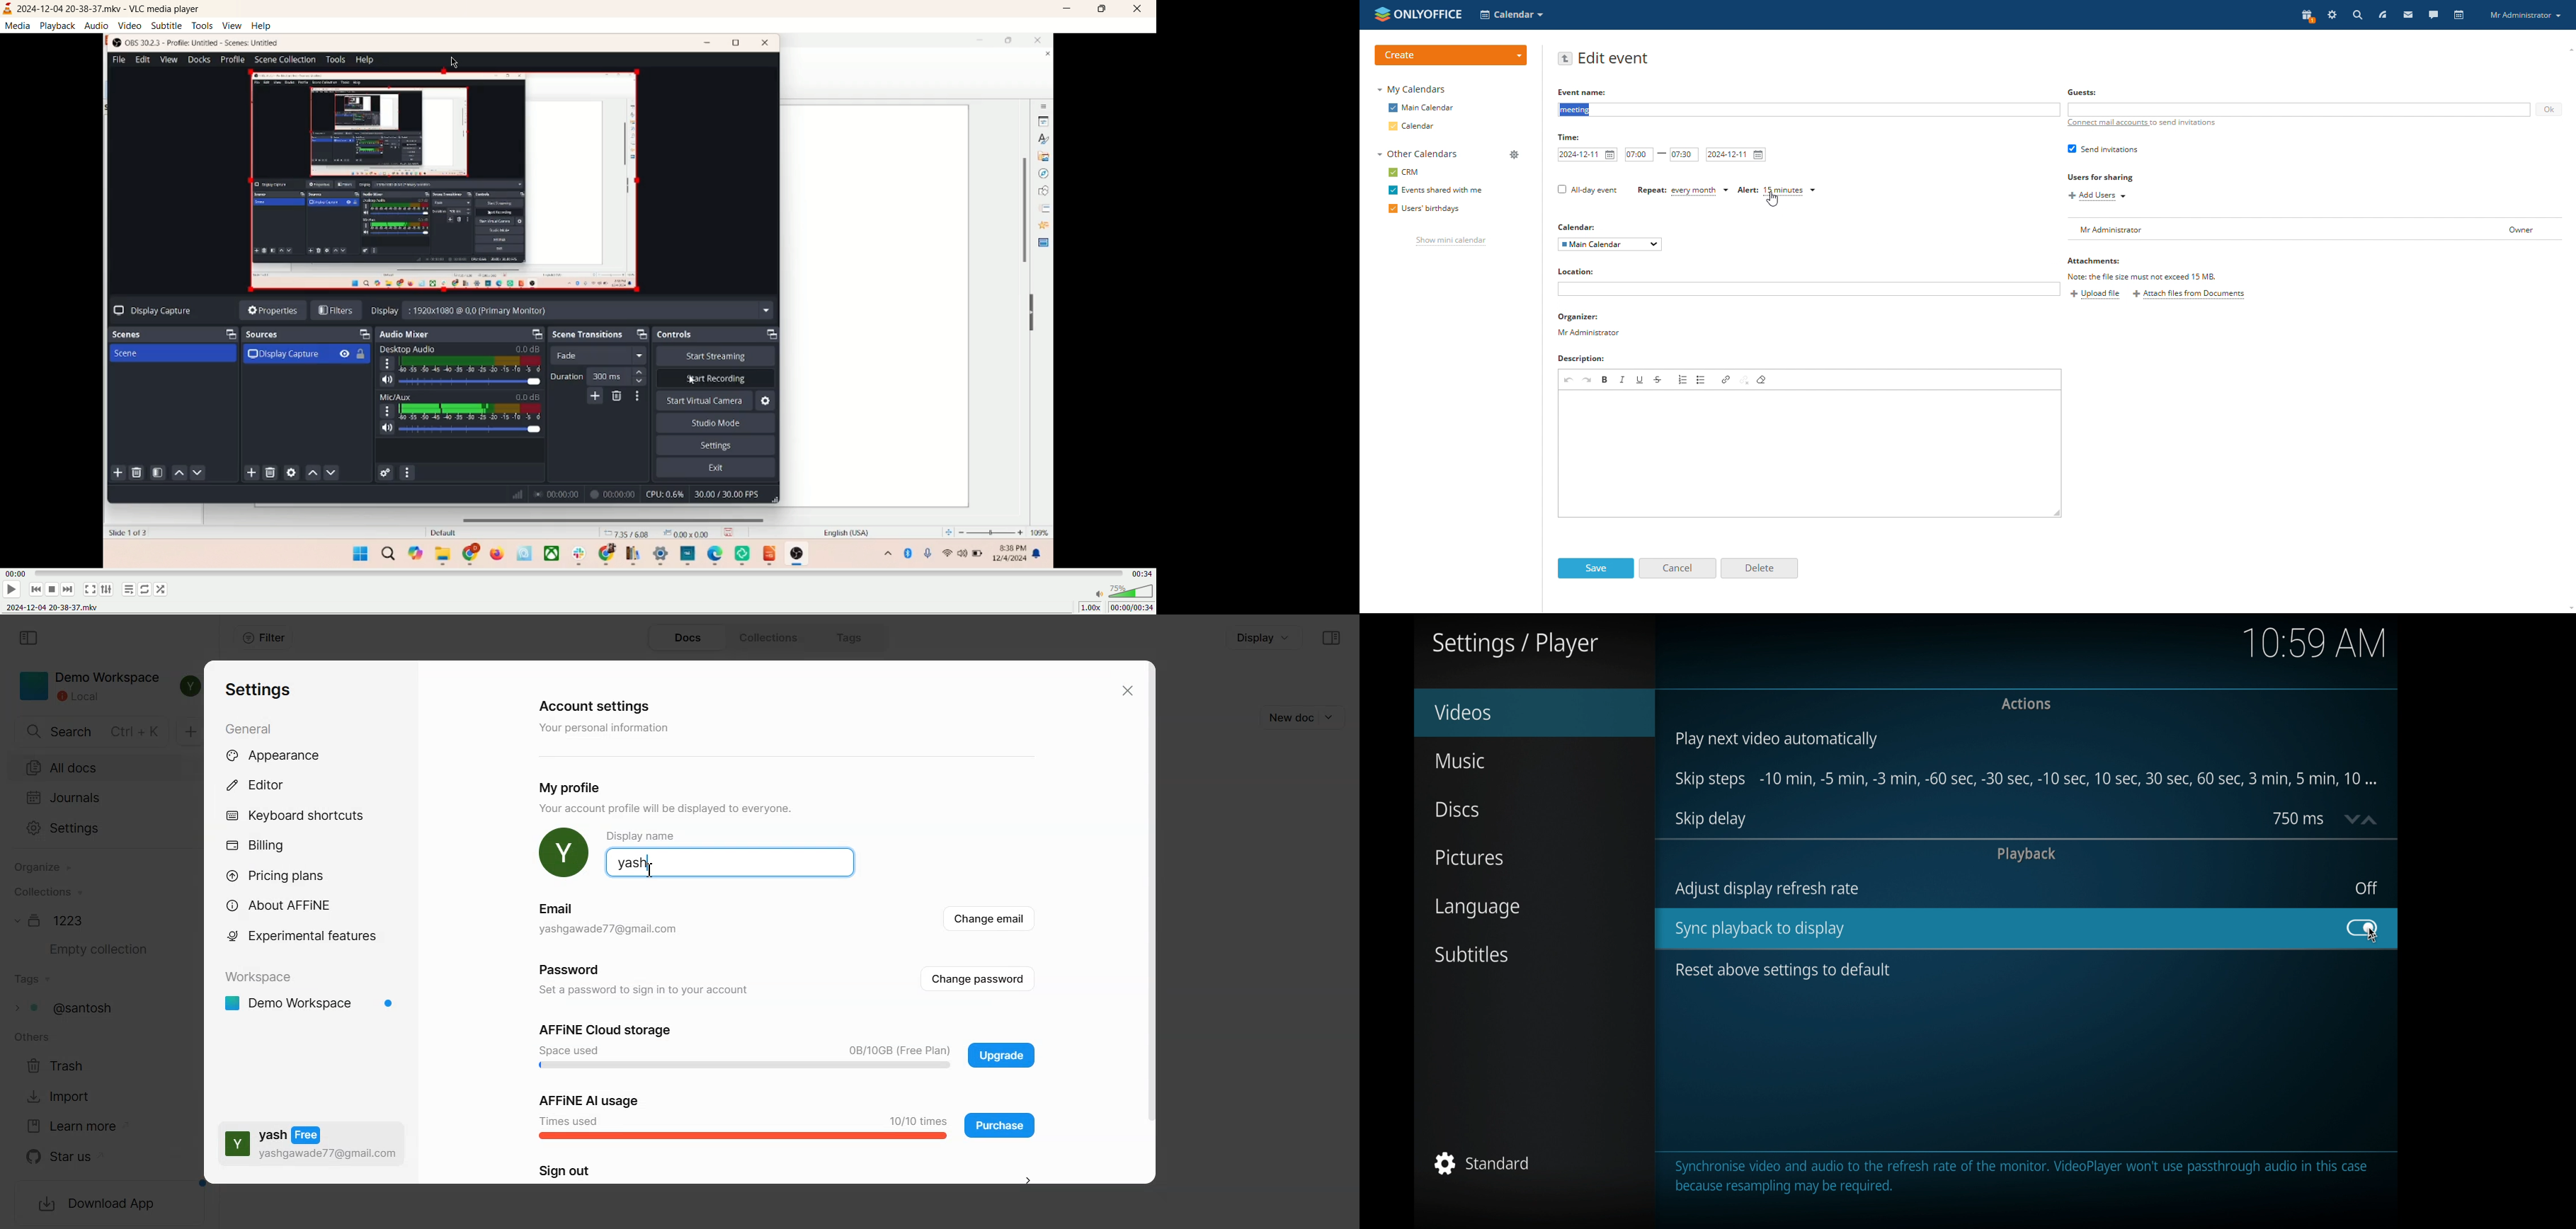 This screenshot has width=2576, height=1232. I want to click on loop, so click(146, 589).